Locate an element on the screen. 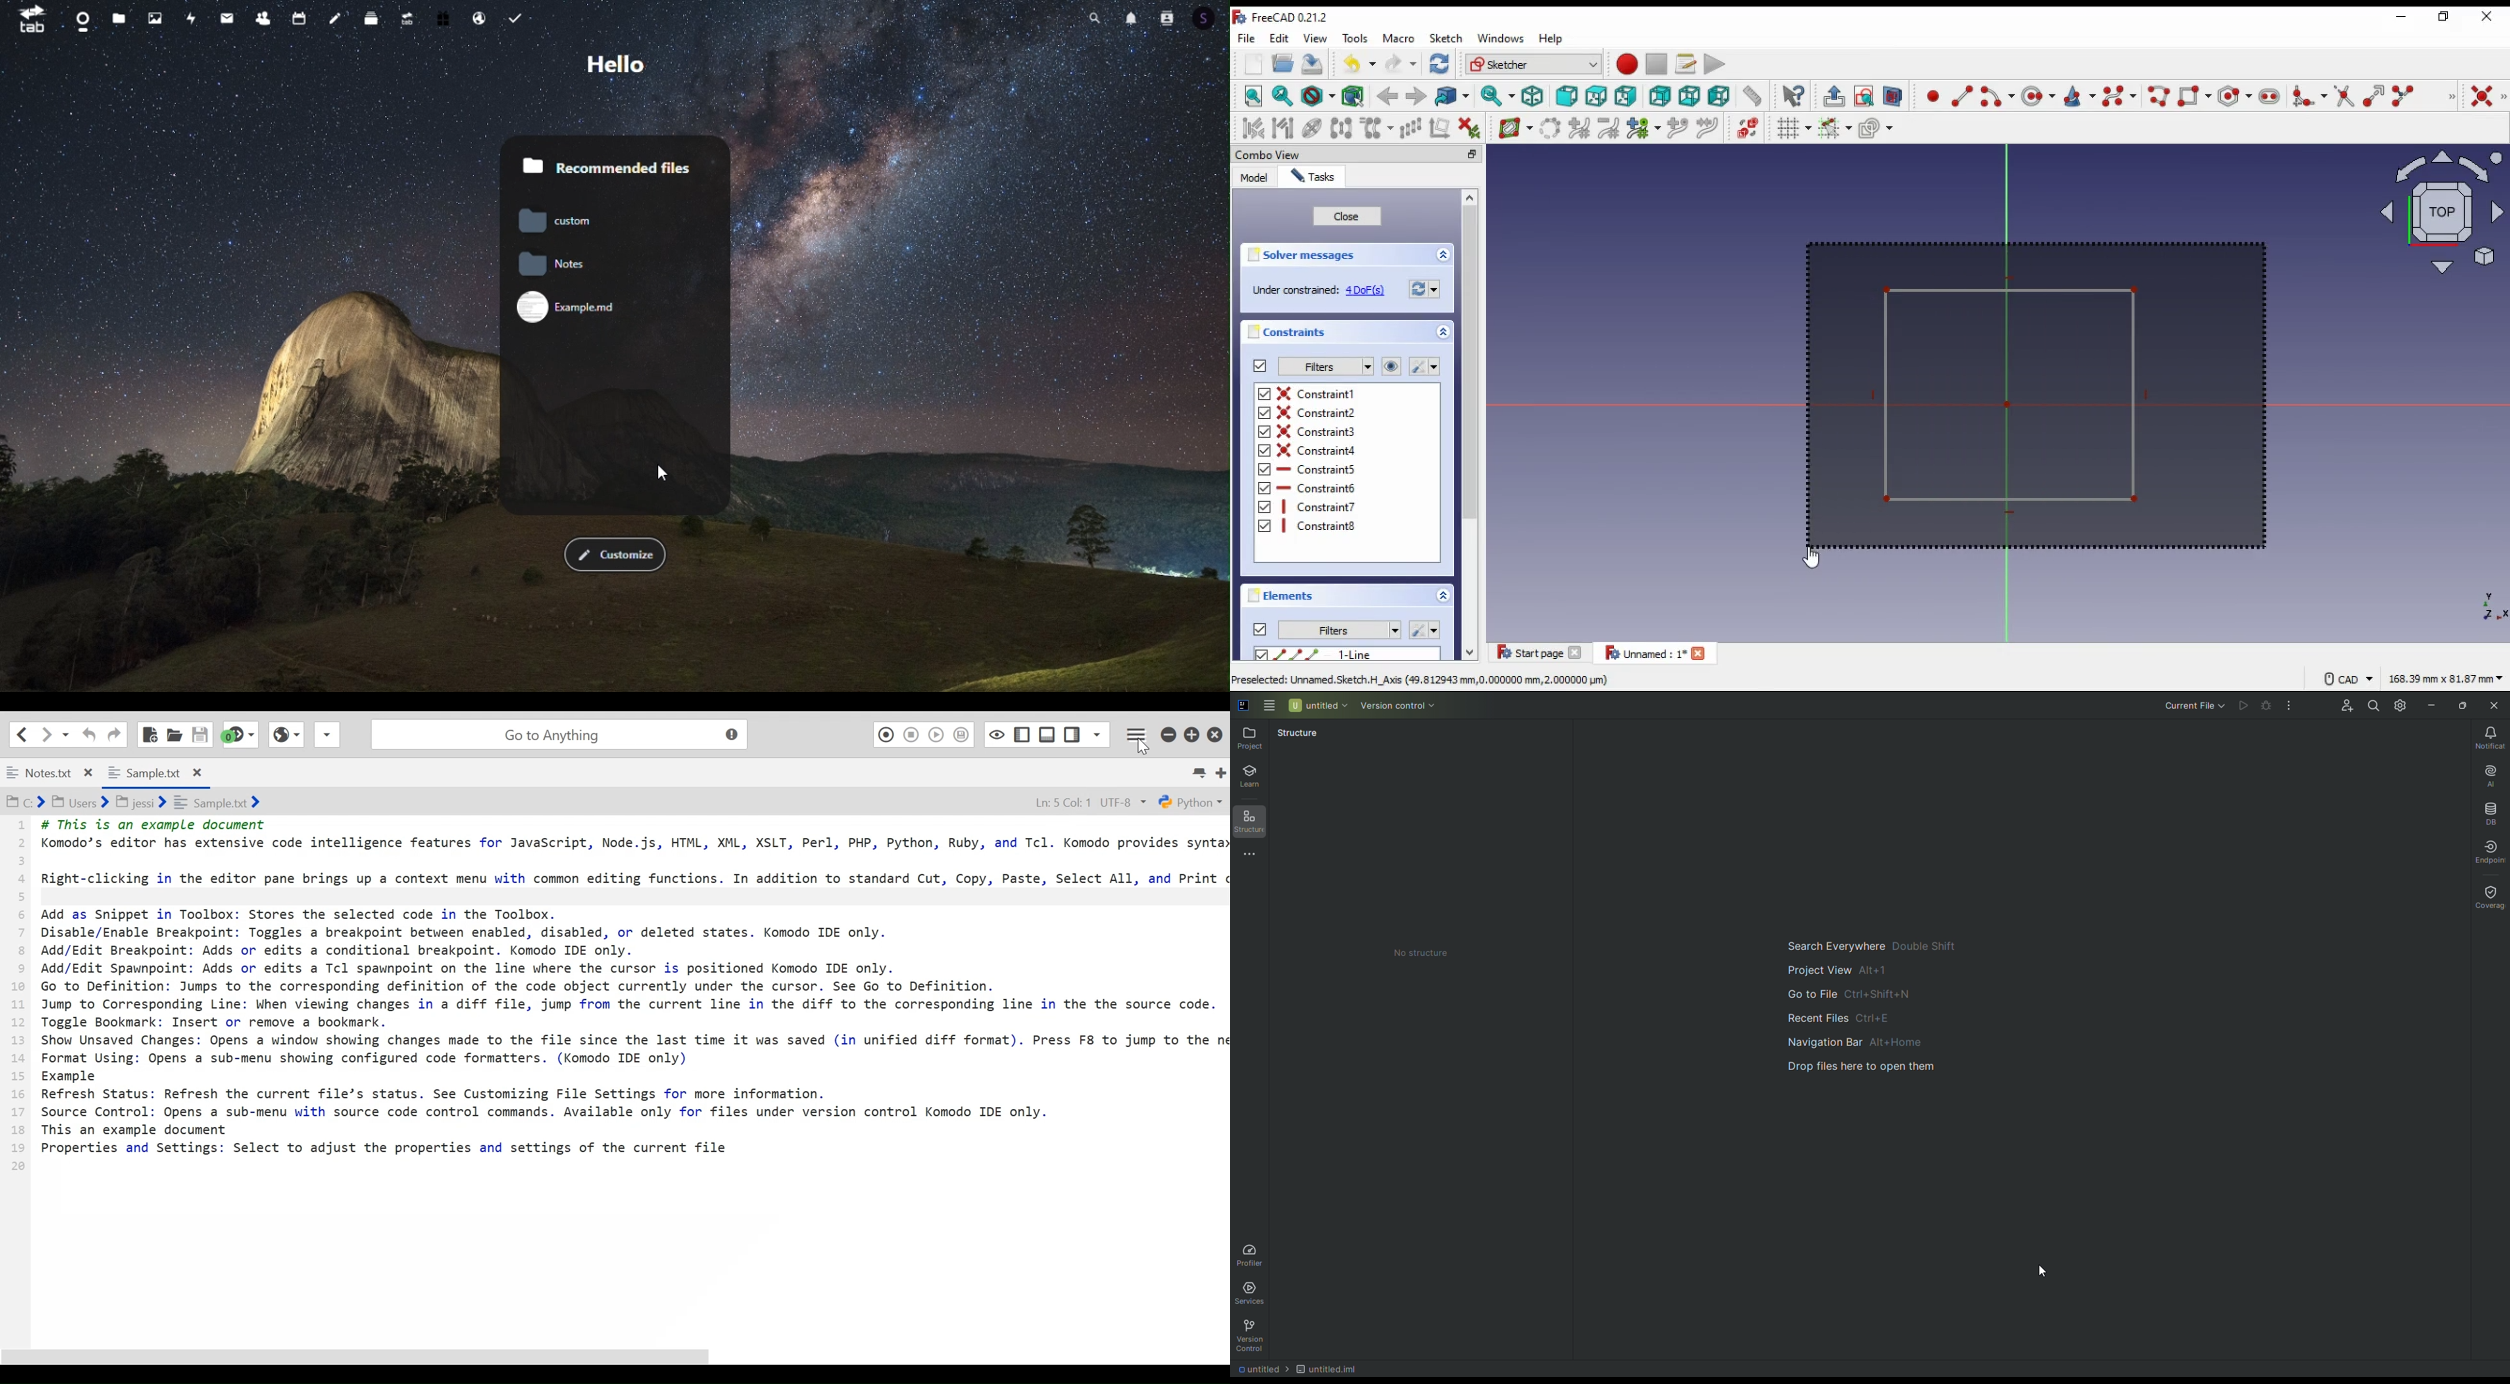  ‘Under constrained: is located at coordinates (1295, 291).